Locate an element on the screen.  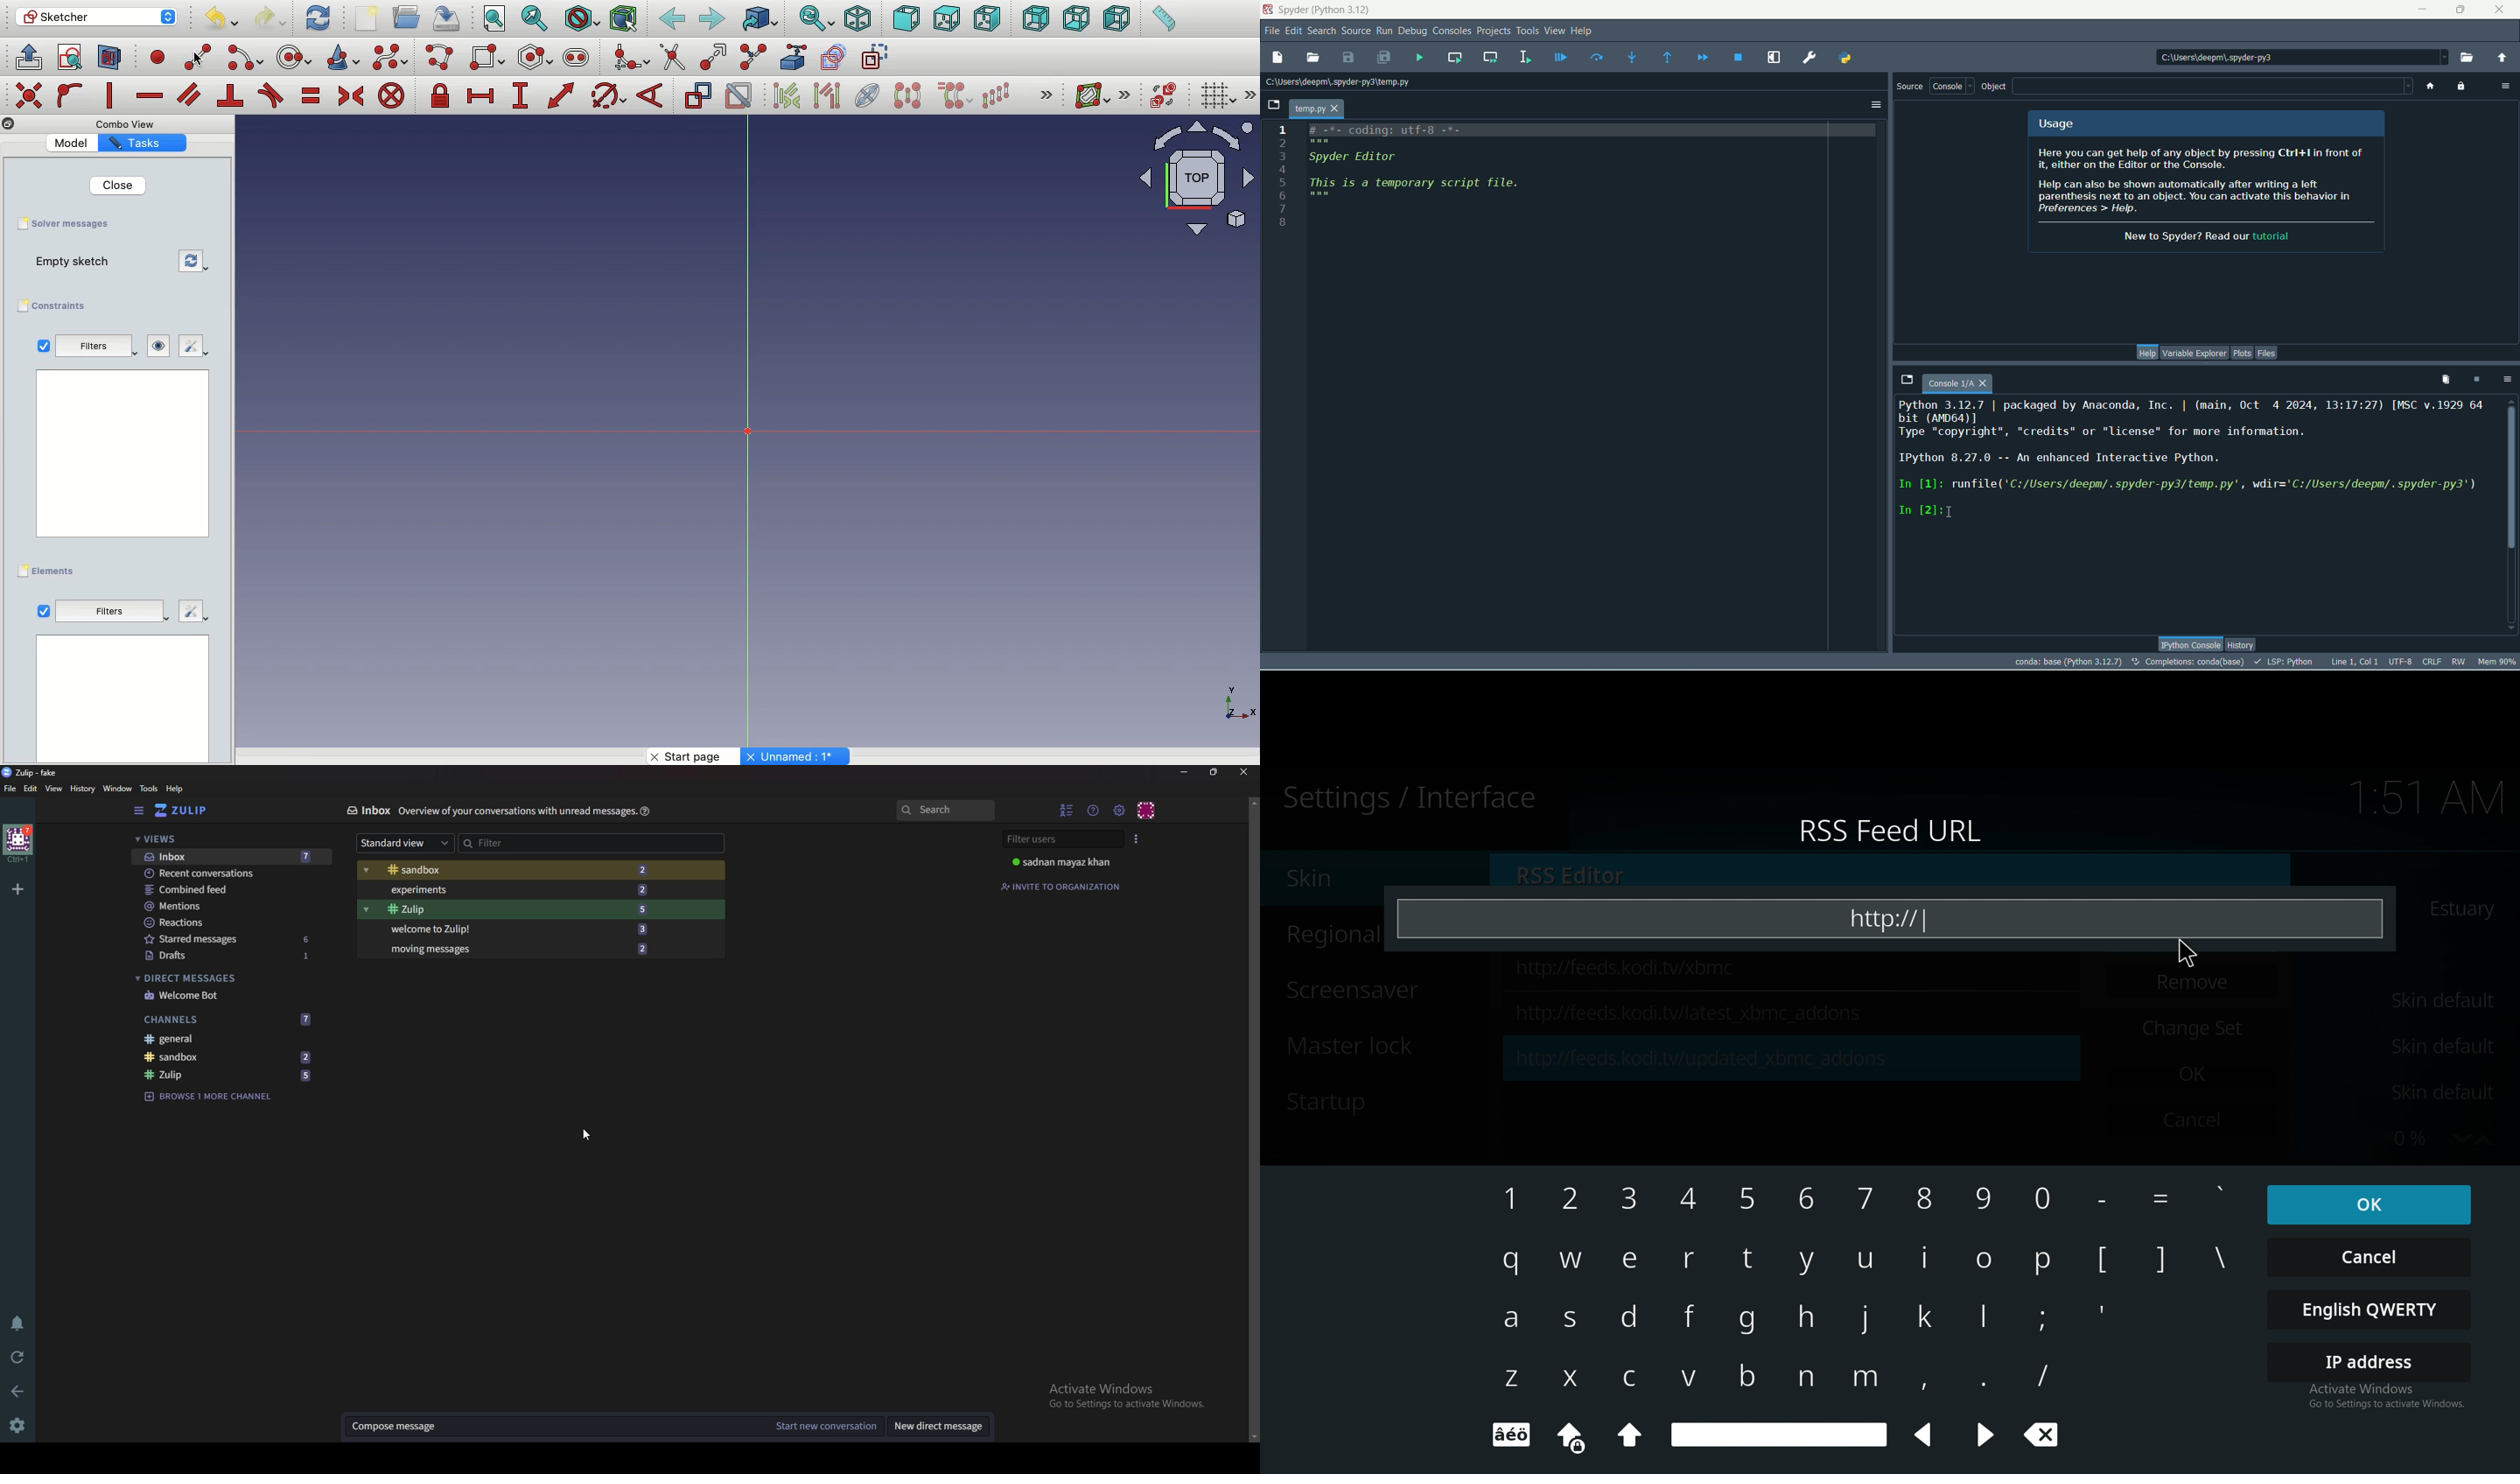
Hide user list is located at coordinates (1066, 808).